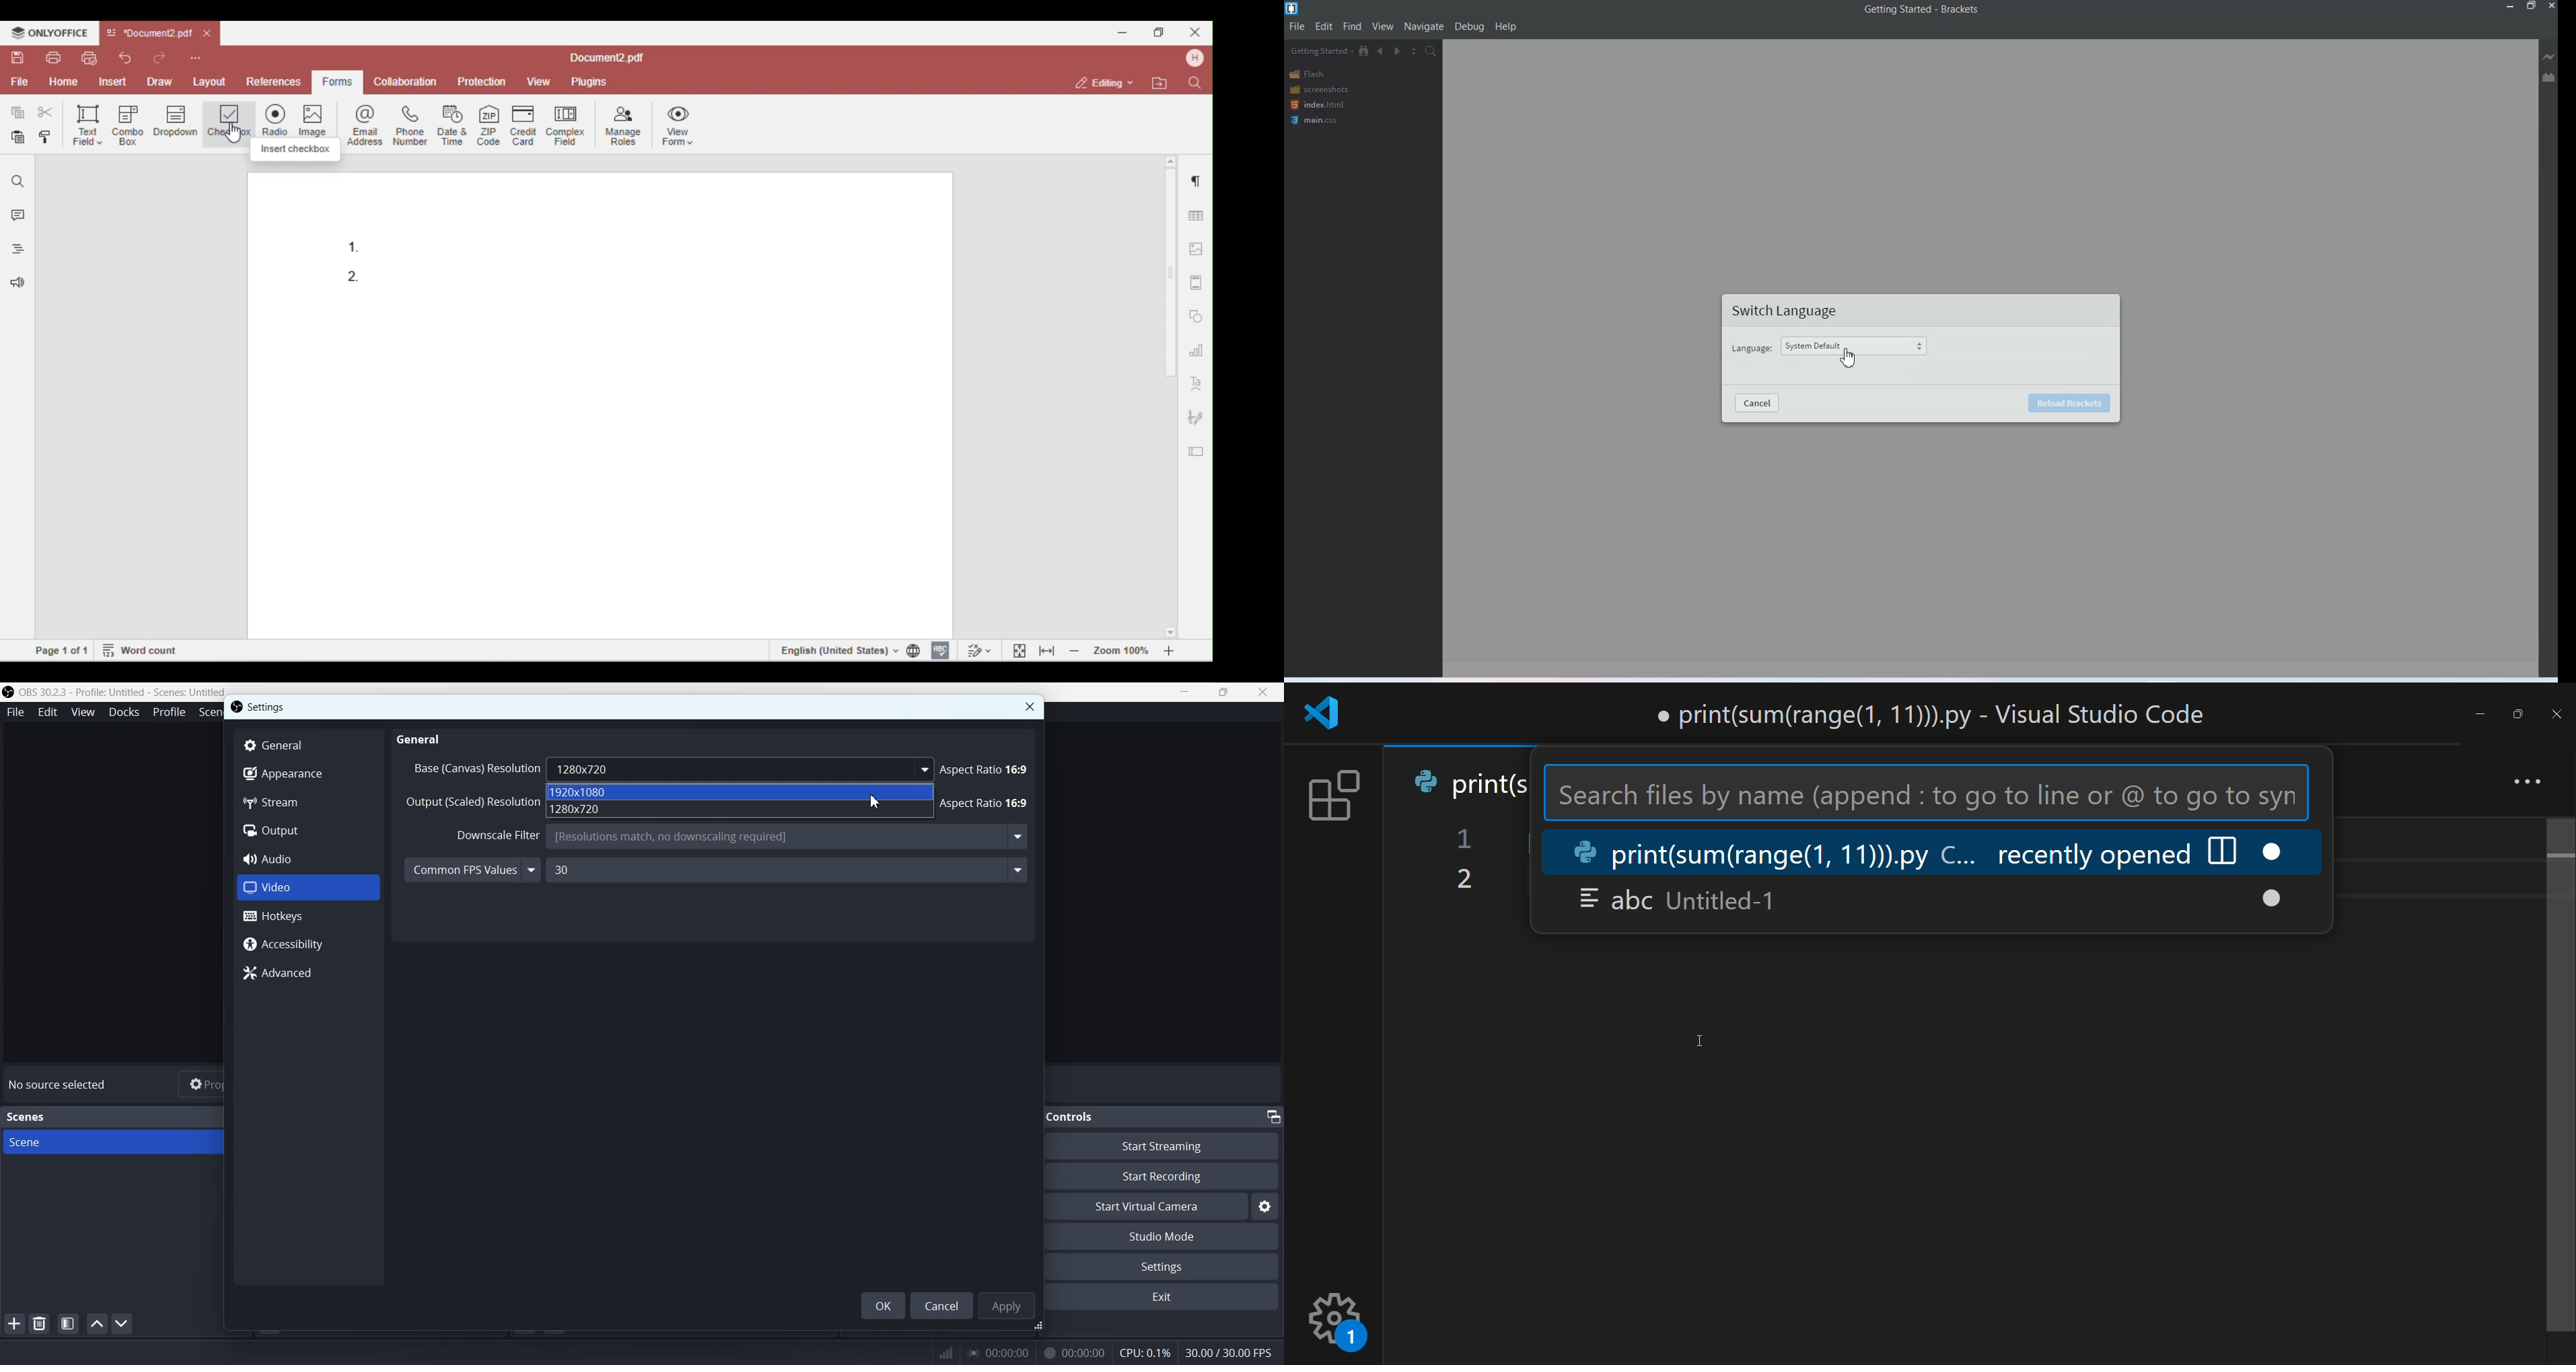 This screenshot has width=2576, height=1372. Describe the element at coordinates (308, 858) in the screenshot. I see `Audio` at that location.